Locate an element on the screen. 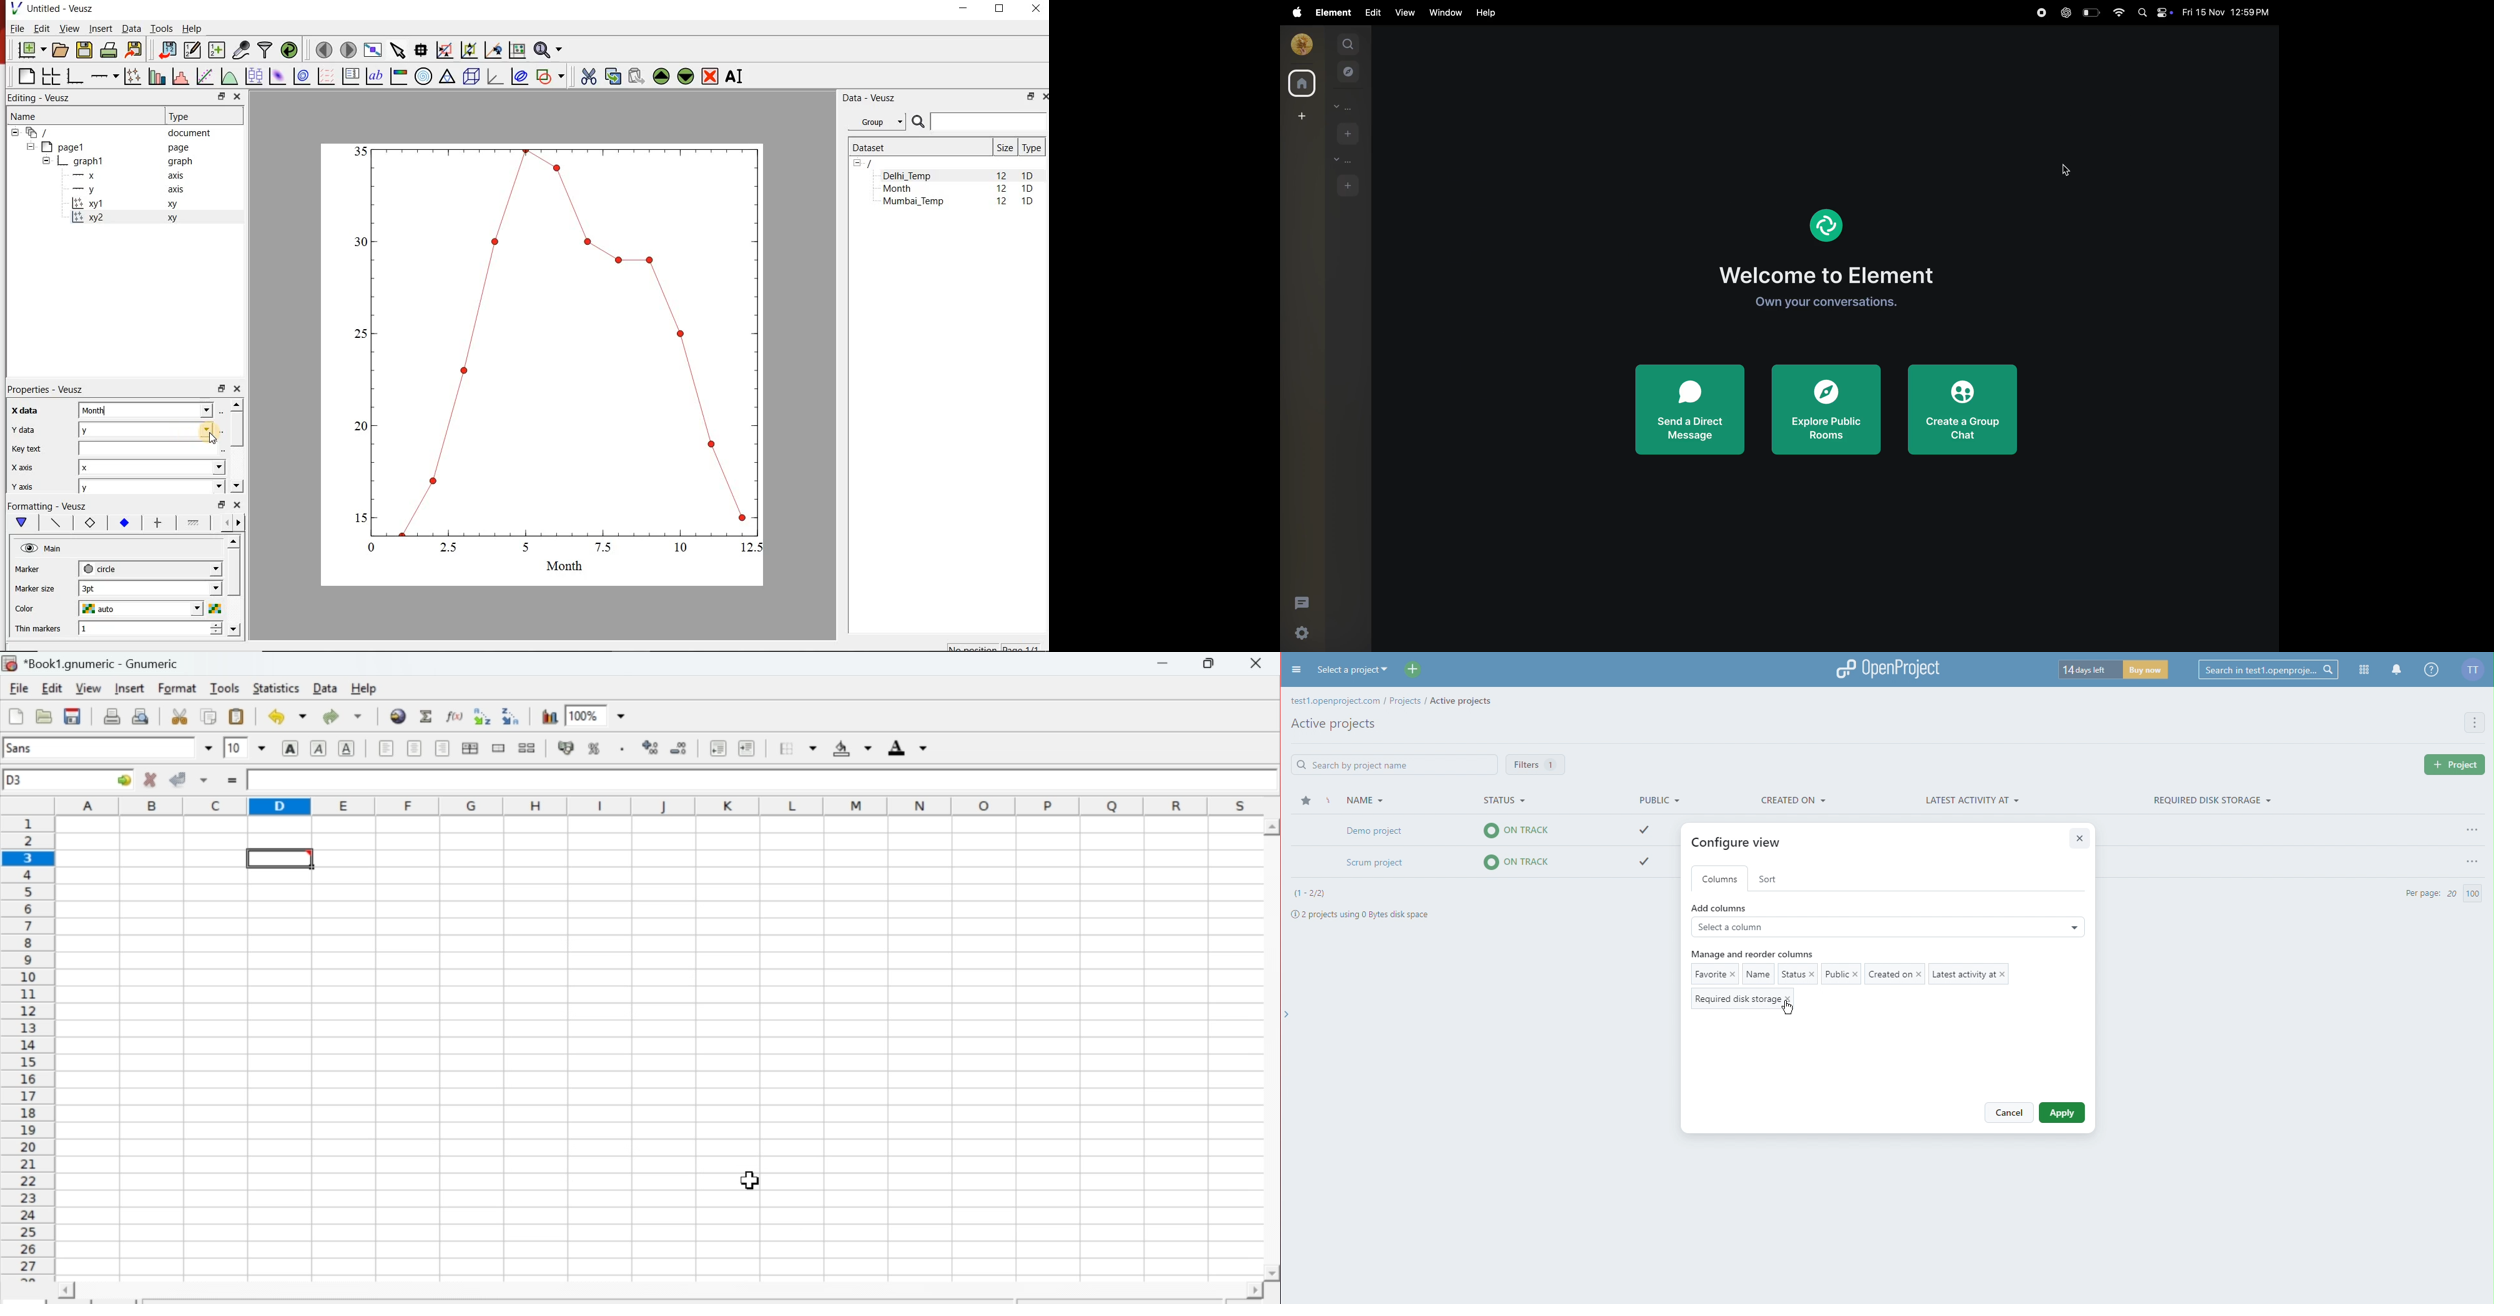  12 is located at coordinates (1001, 175).